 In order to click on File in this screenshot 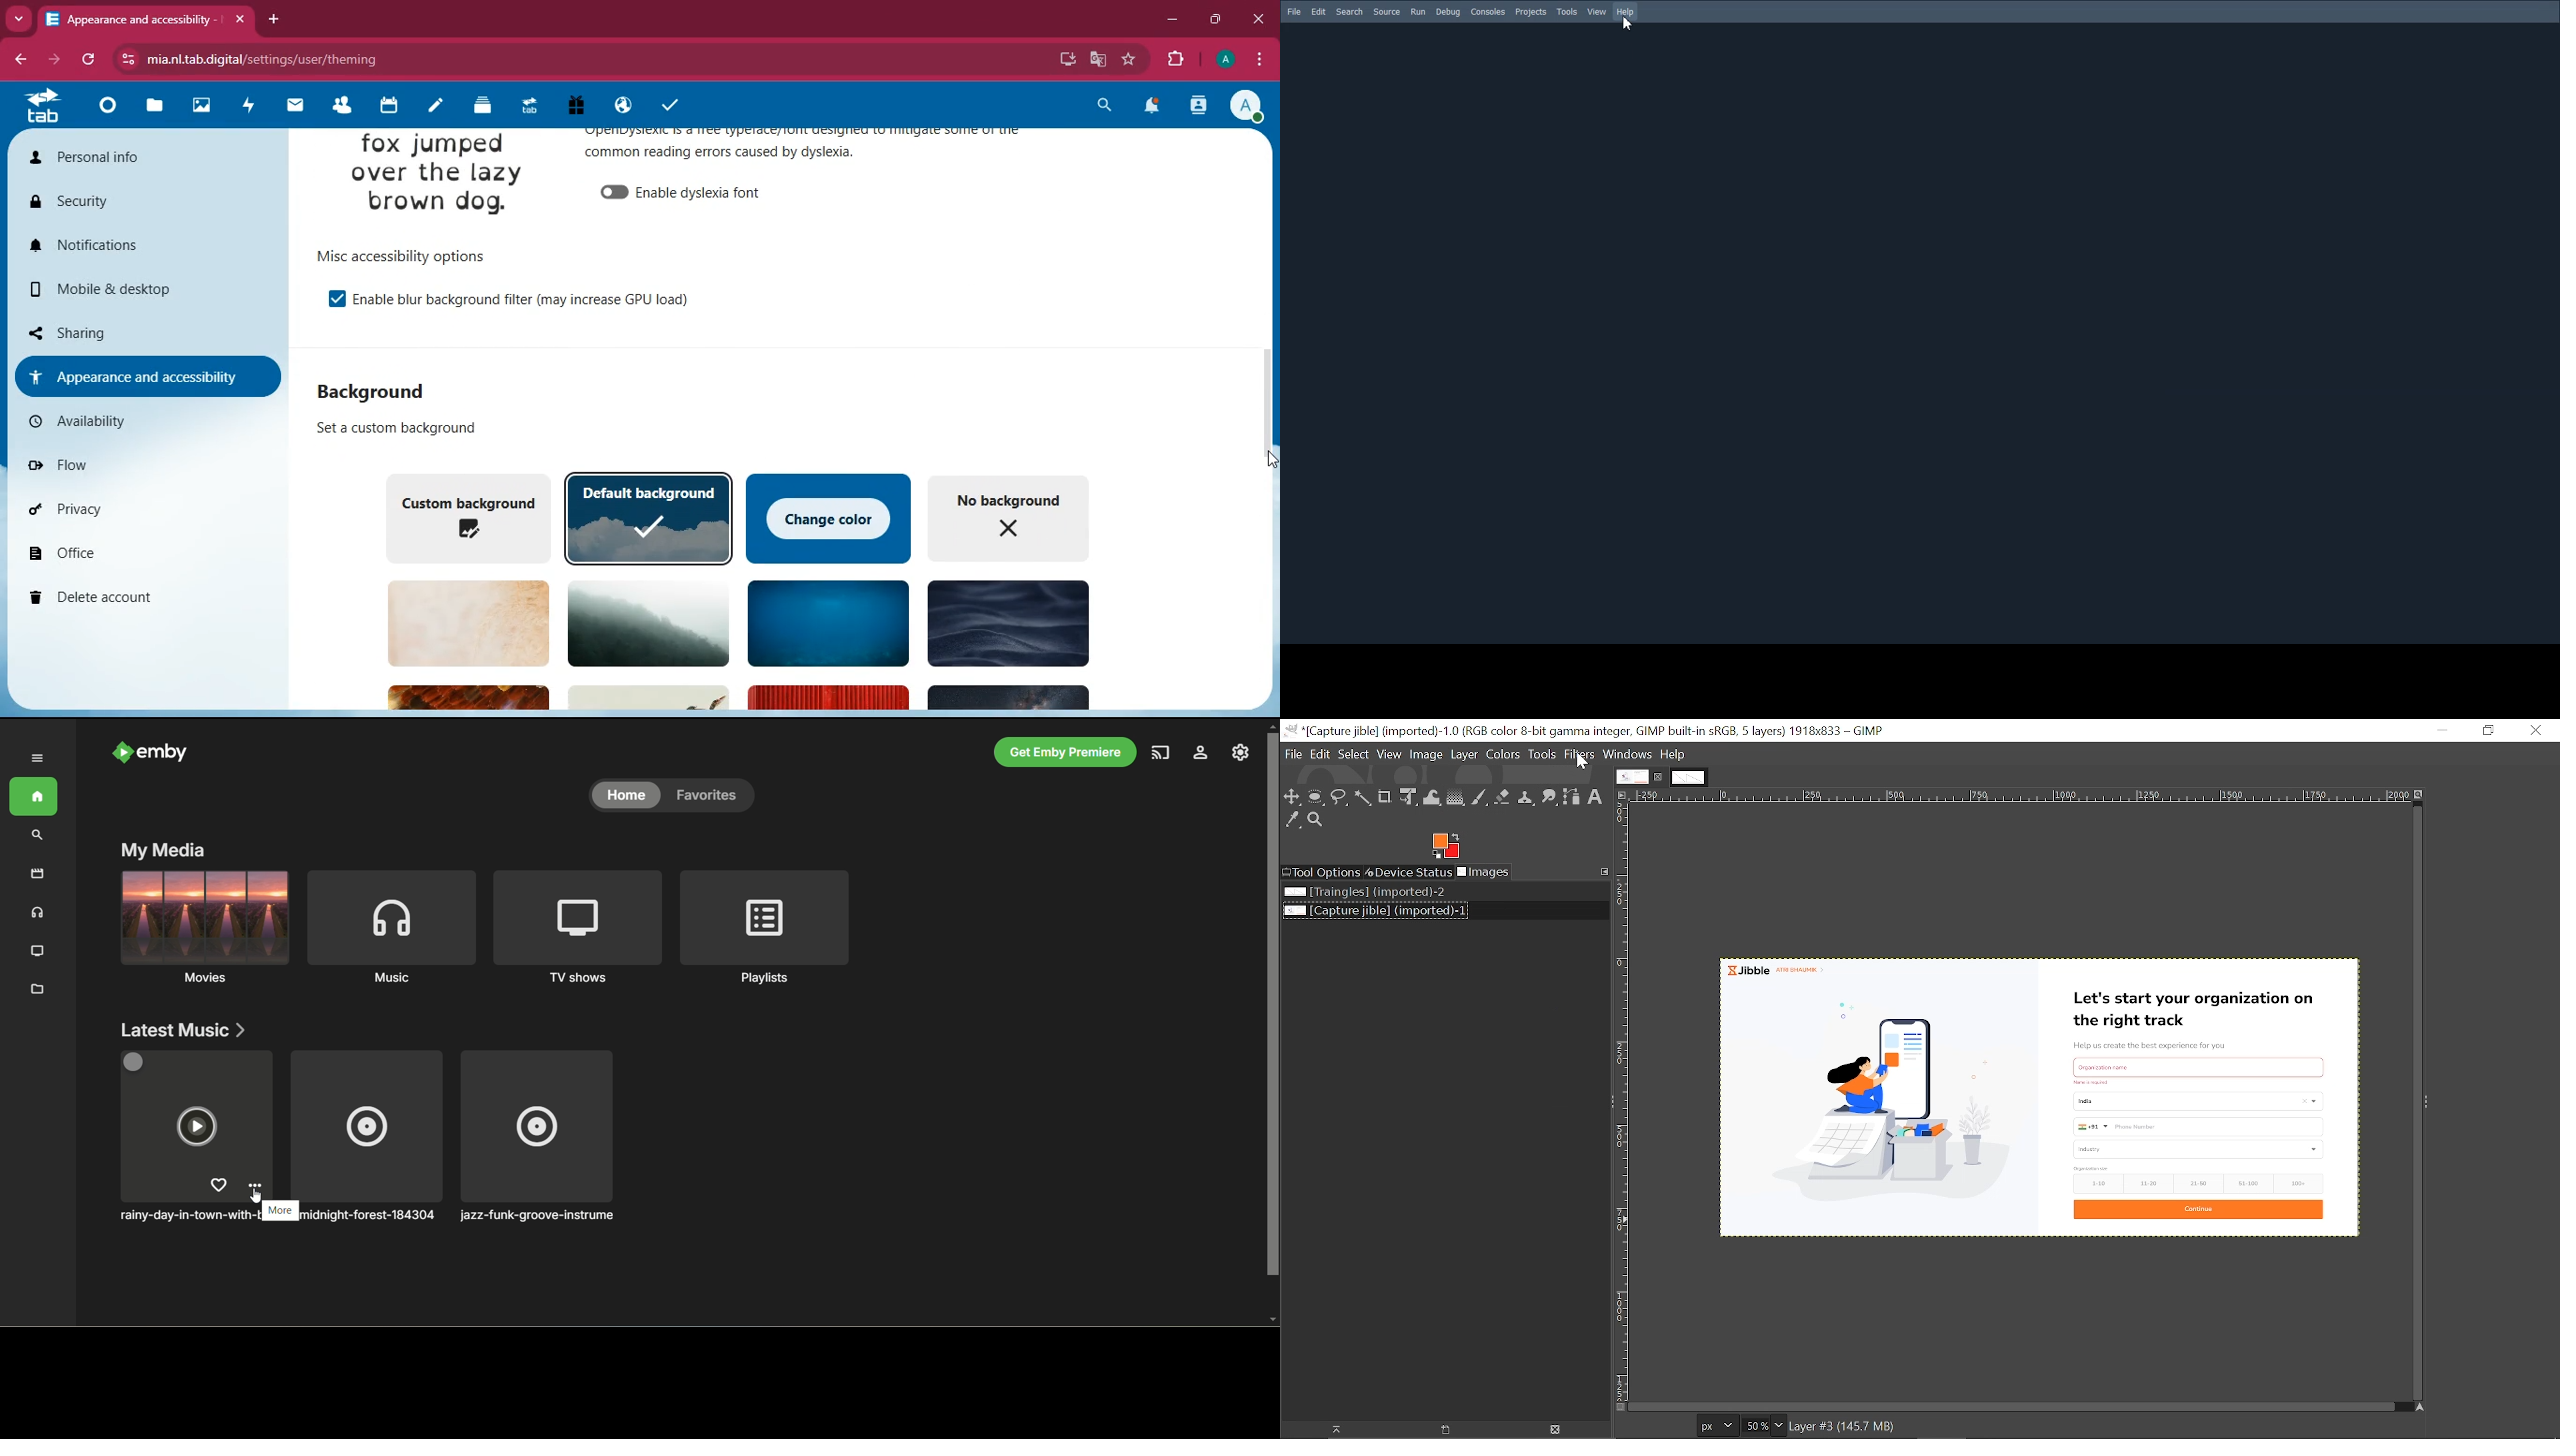, I will do `click(1293, 756)`.